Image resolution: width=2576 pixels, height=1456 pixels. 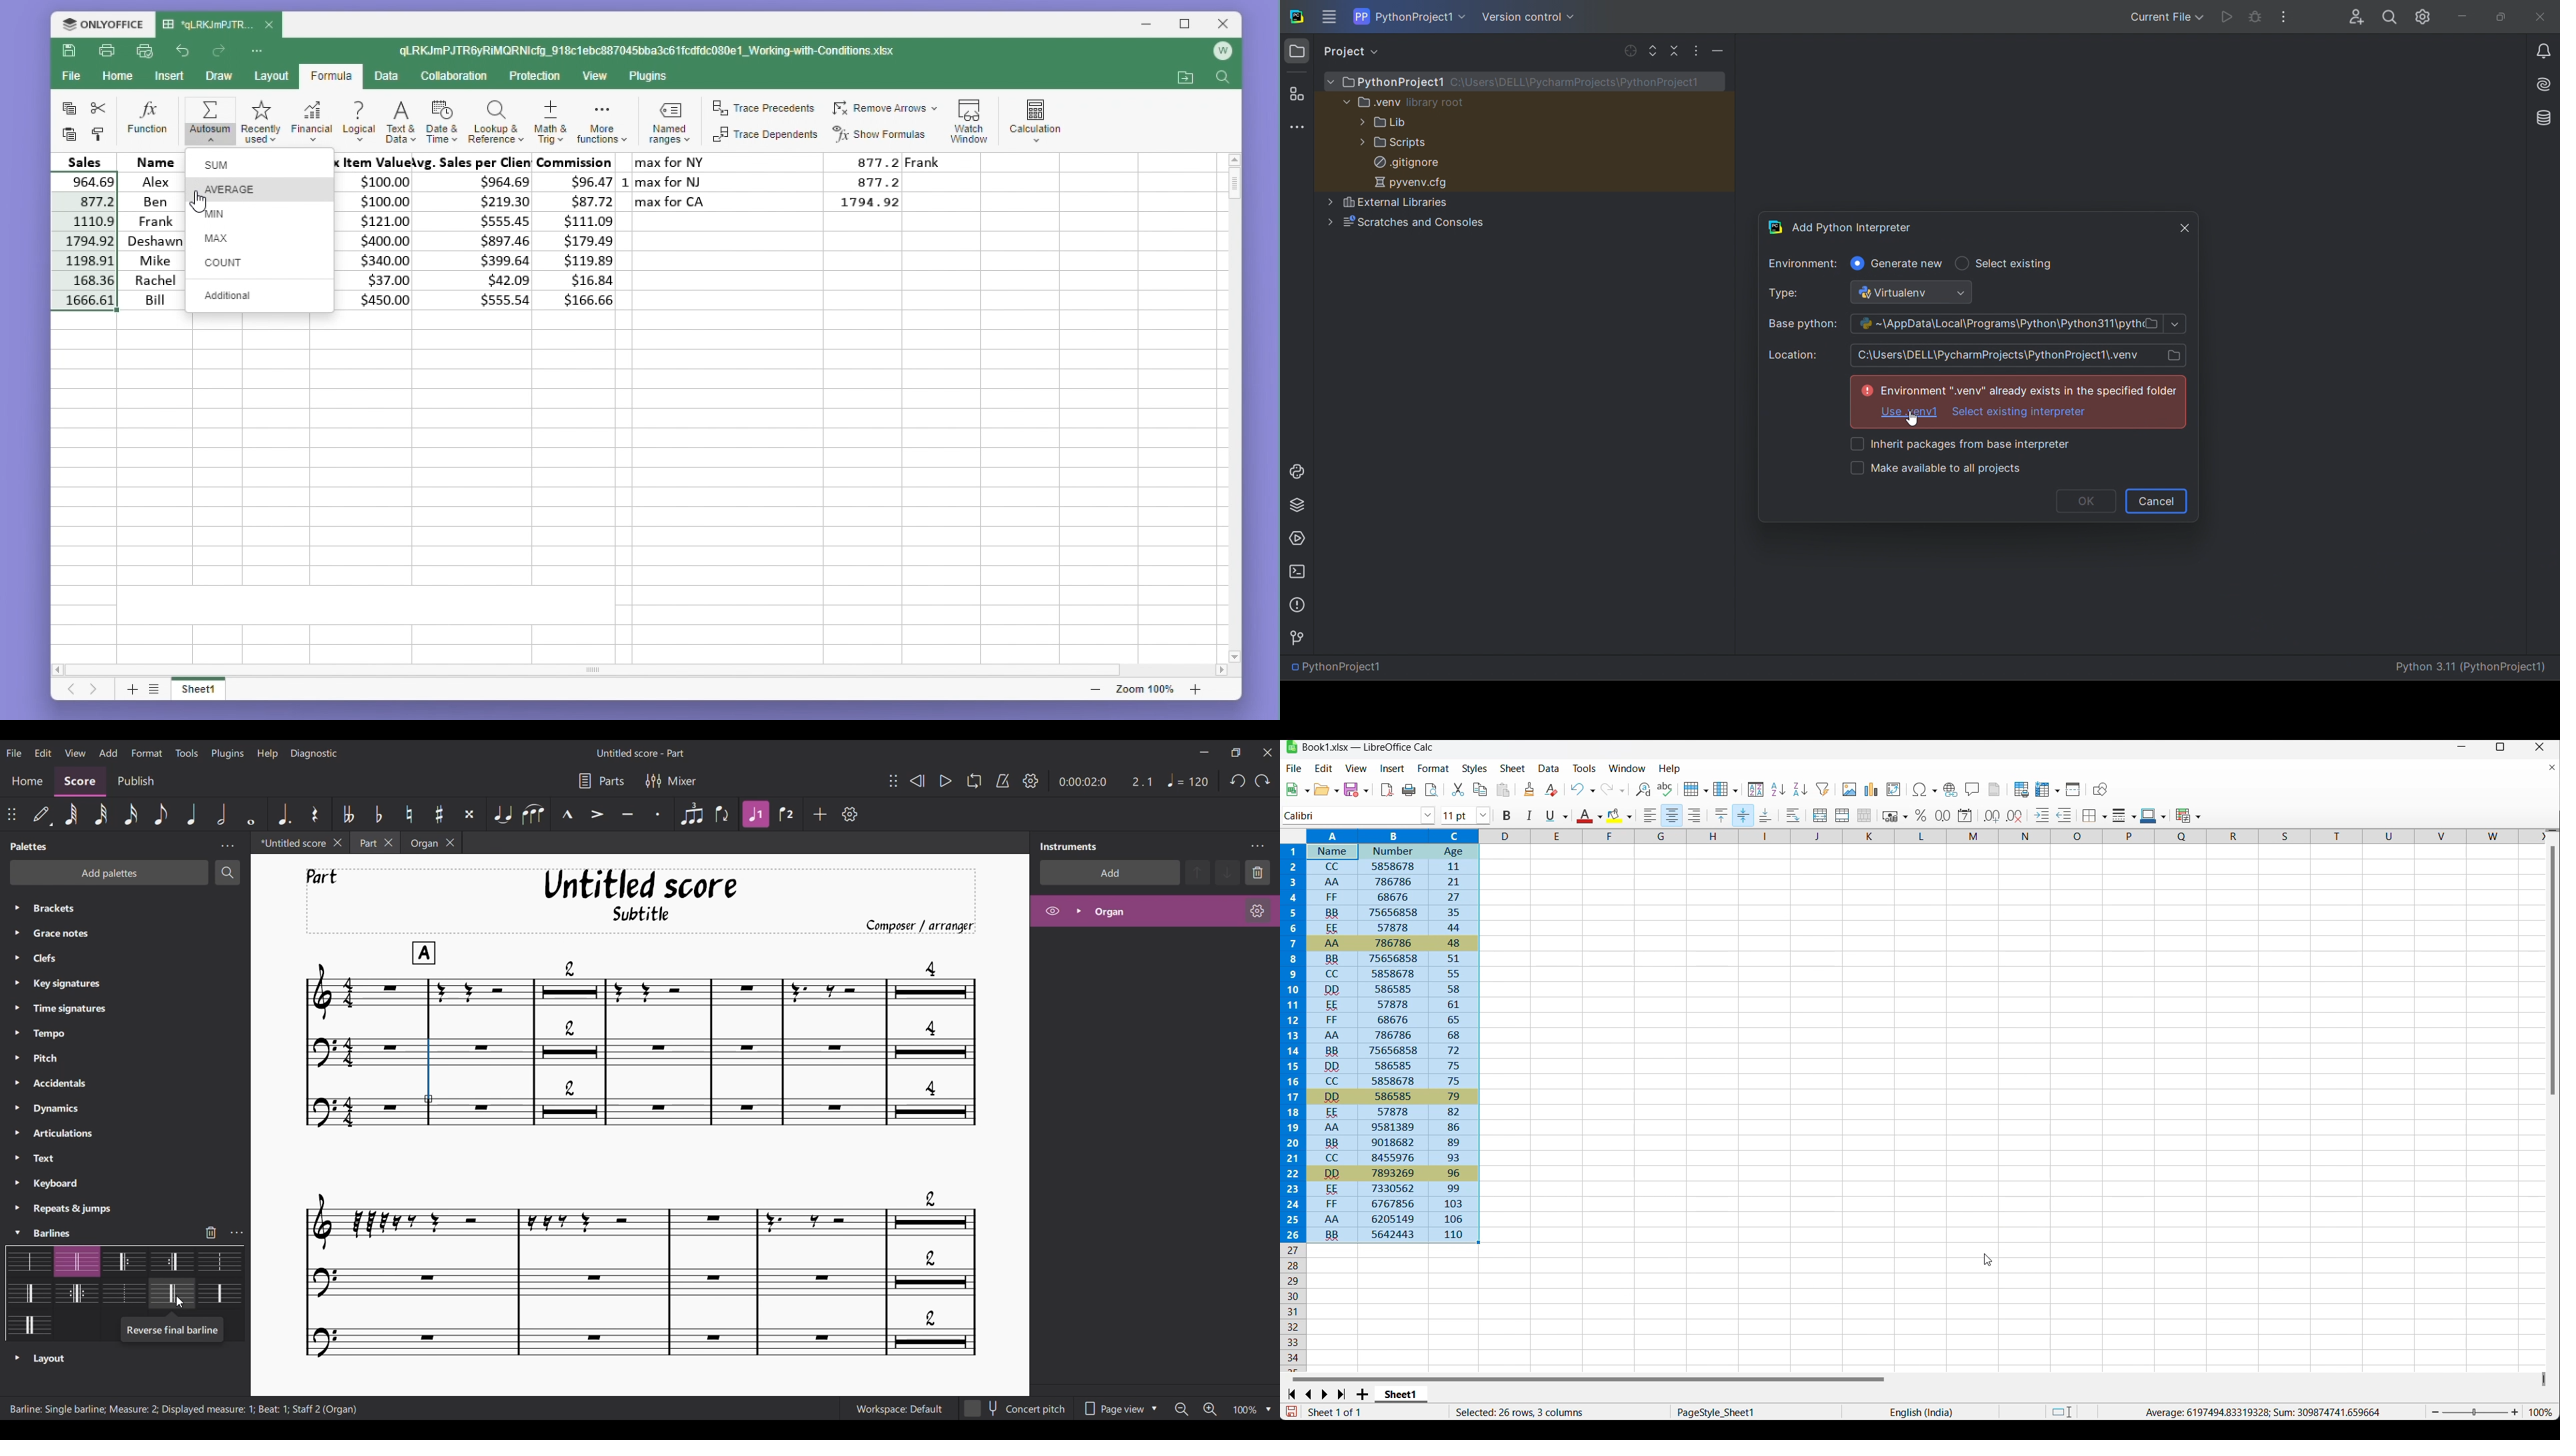 I want to click on Toggle print preview, so click(x=1433, y=790).